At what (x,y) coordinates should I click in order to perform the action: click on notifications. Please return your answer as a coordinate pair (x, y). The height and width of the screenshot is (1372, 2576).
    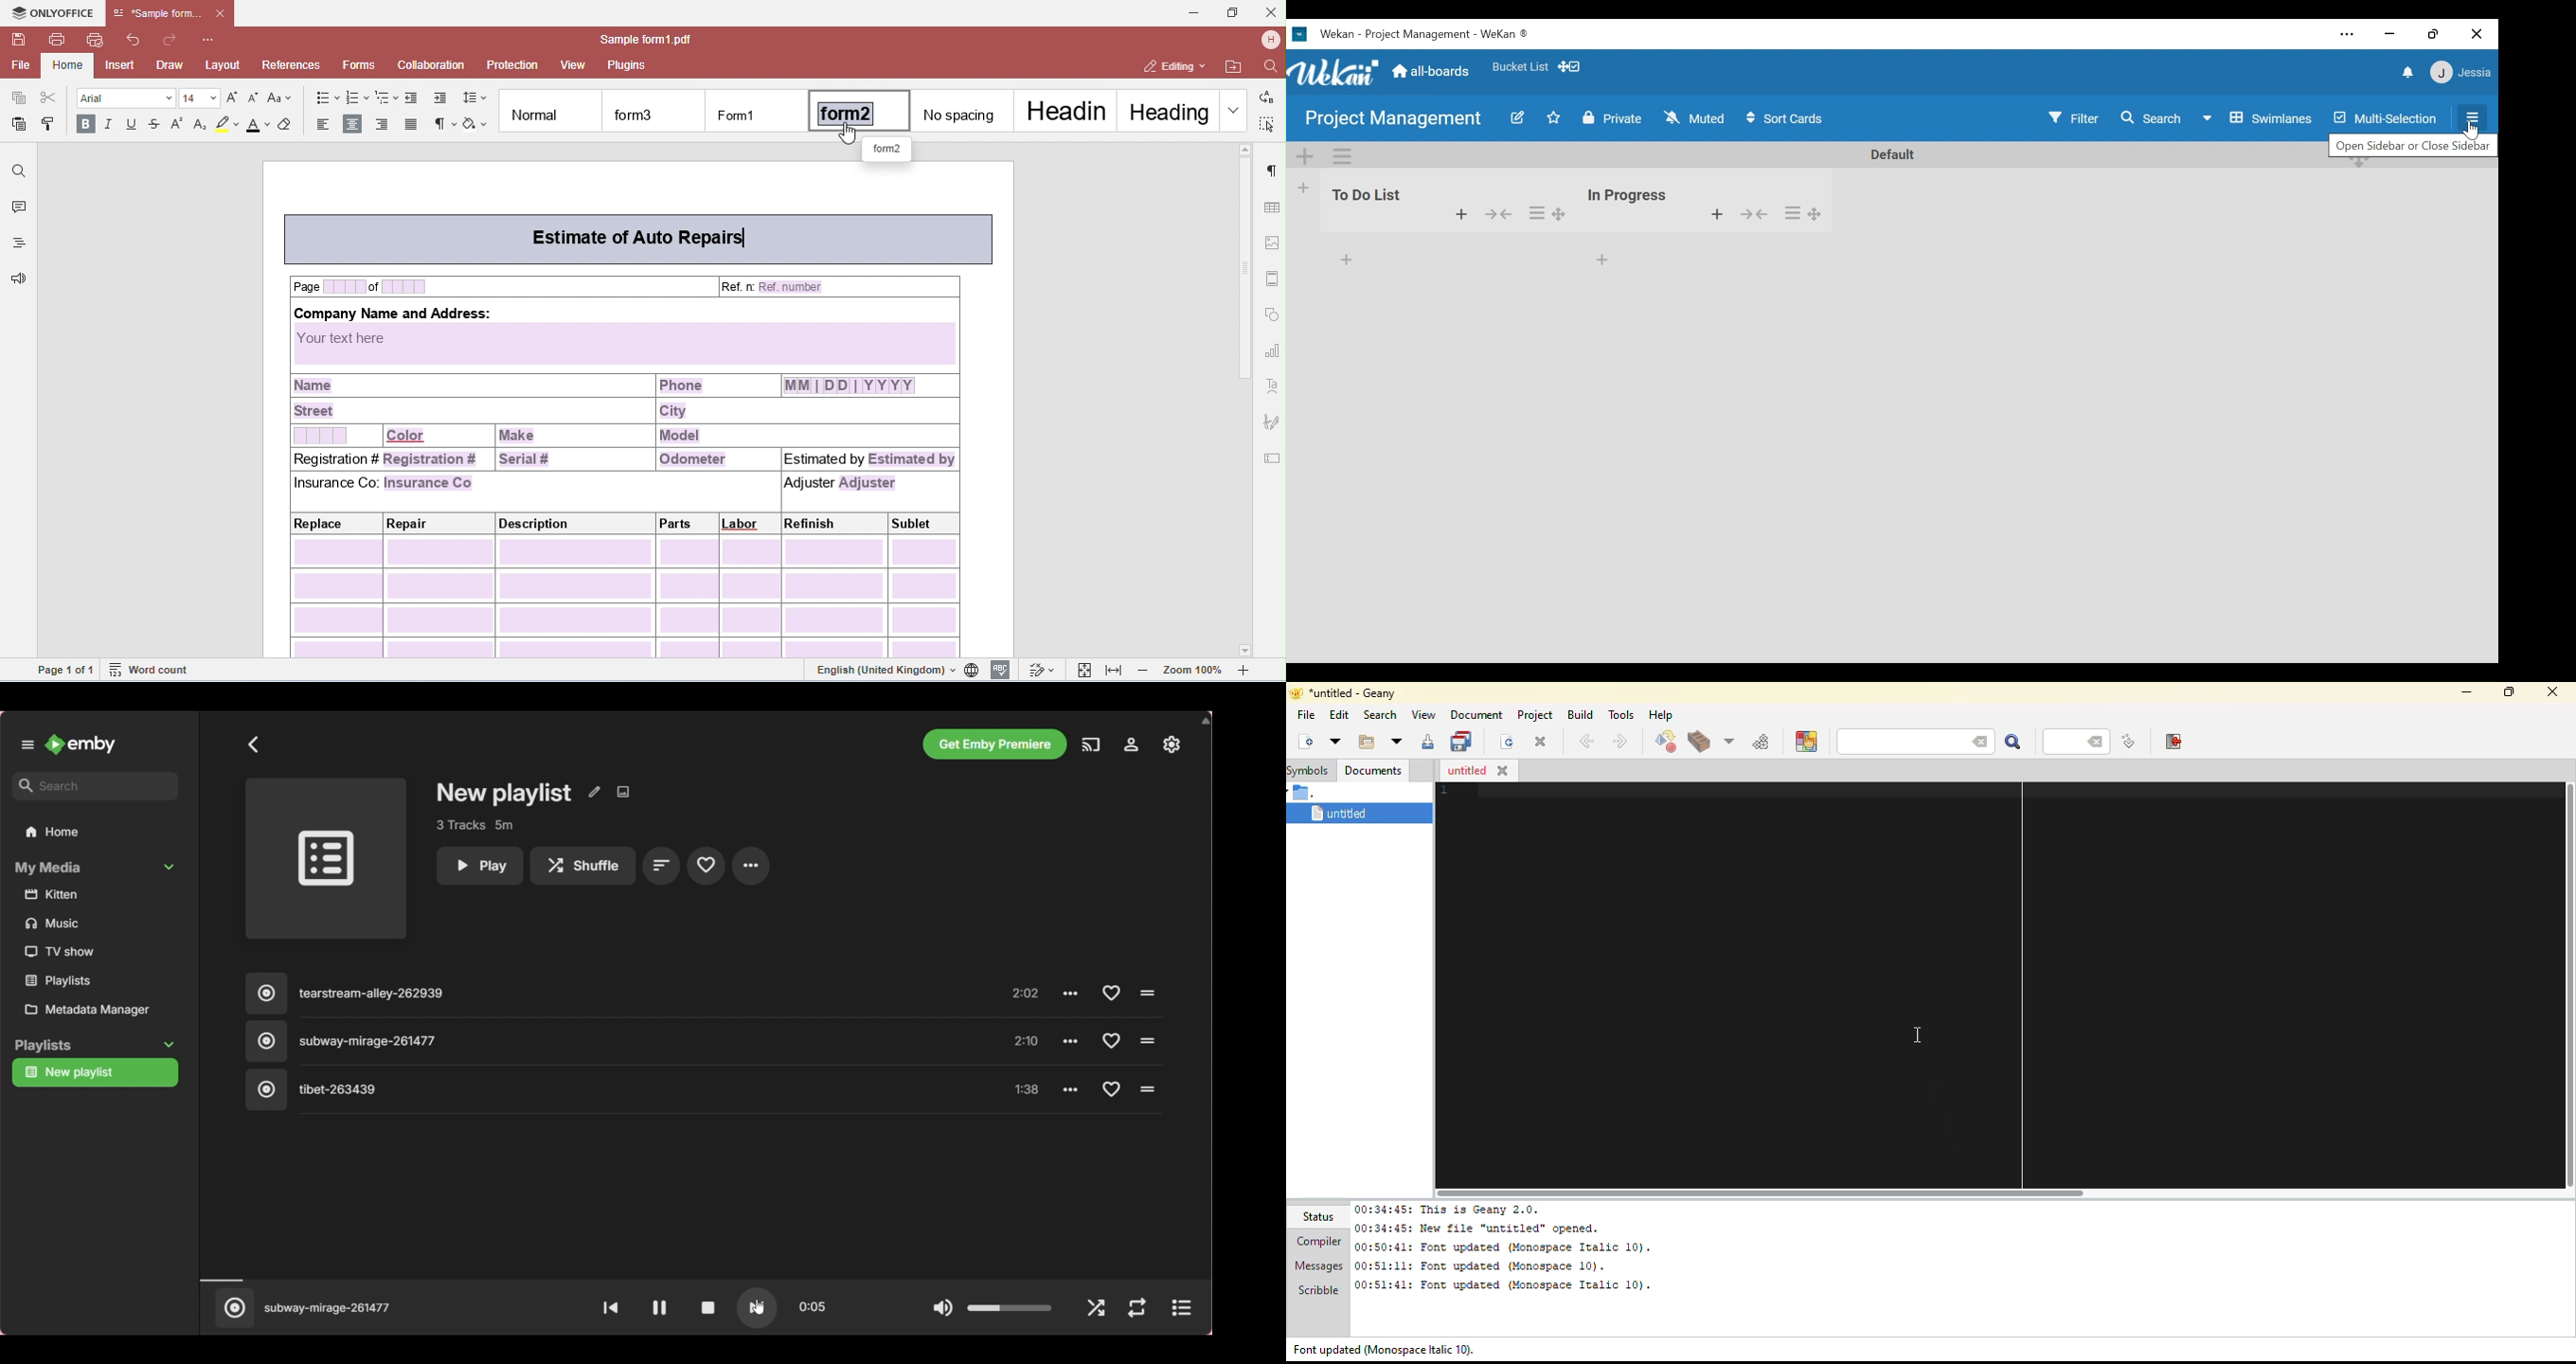
    Looking at the image, I should click on (2406, 73).